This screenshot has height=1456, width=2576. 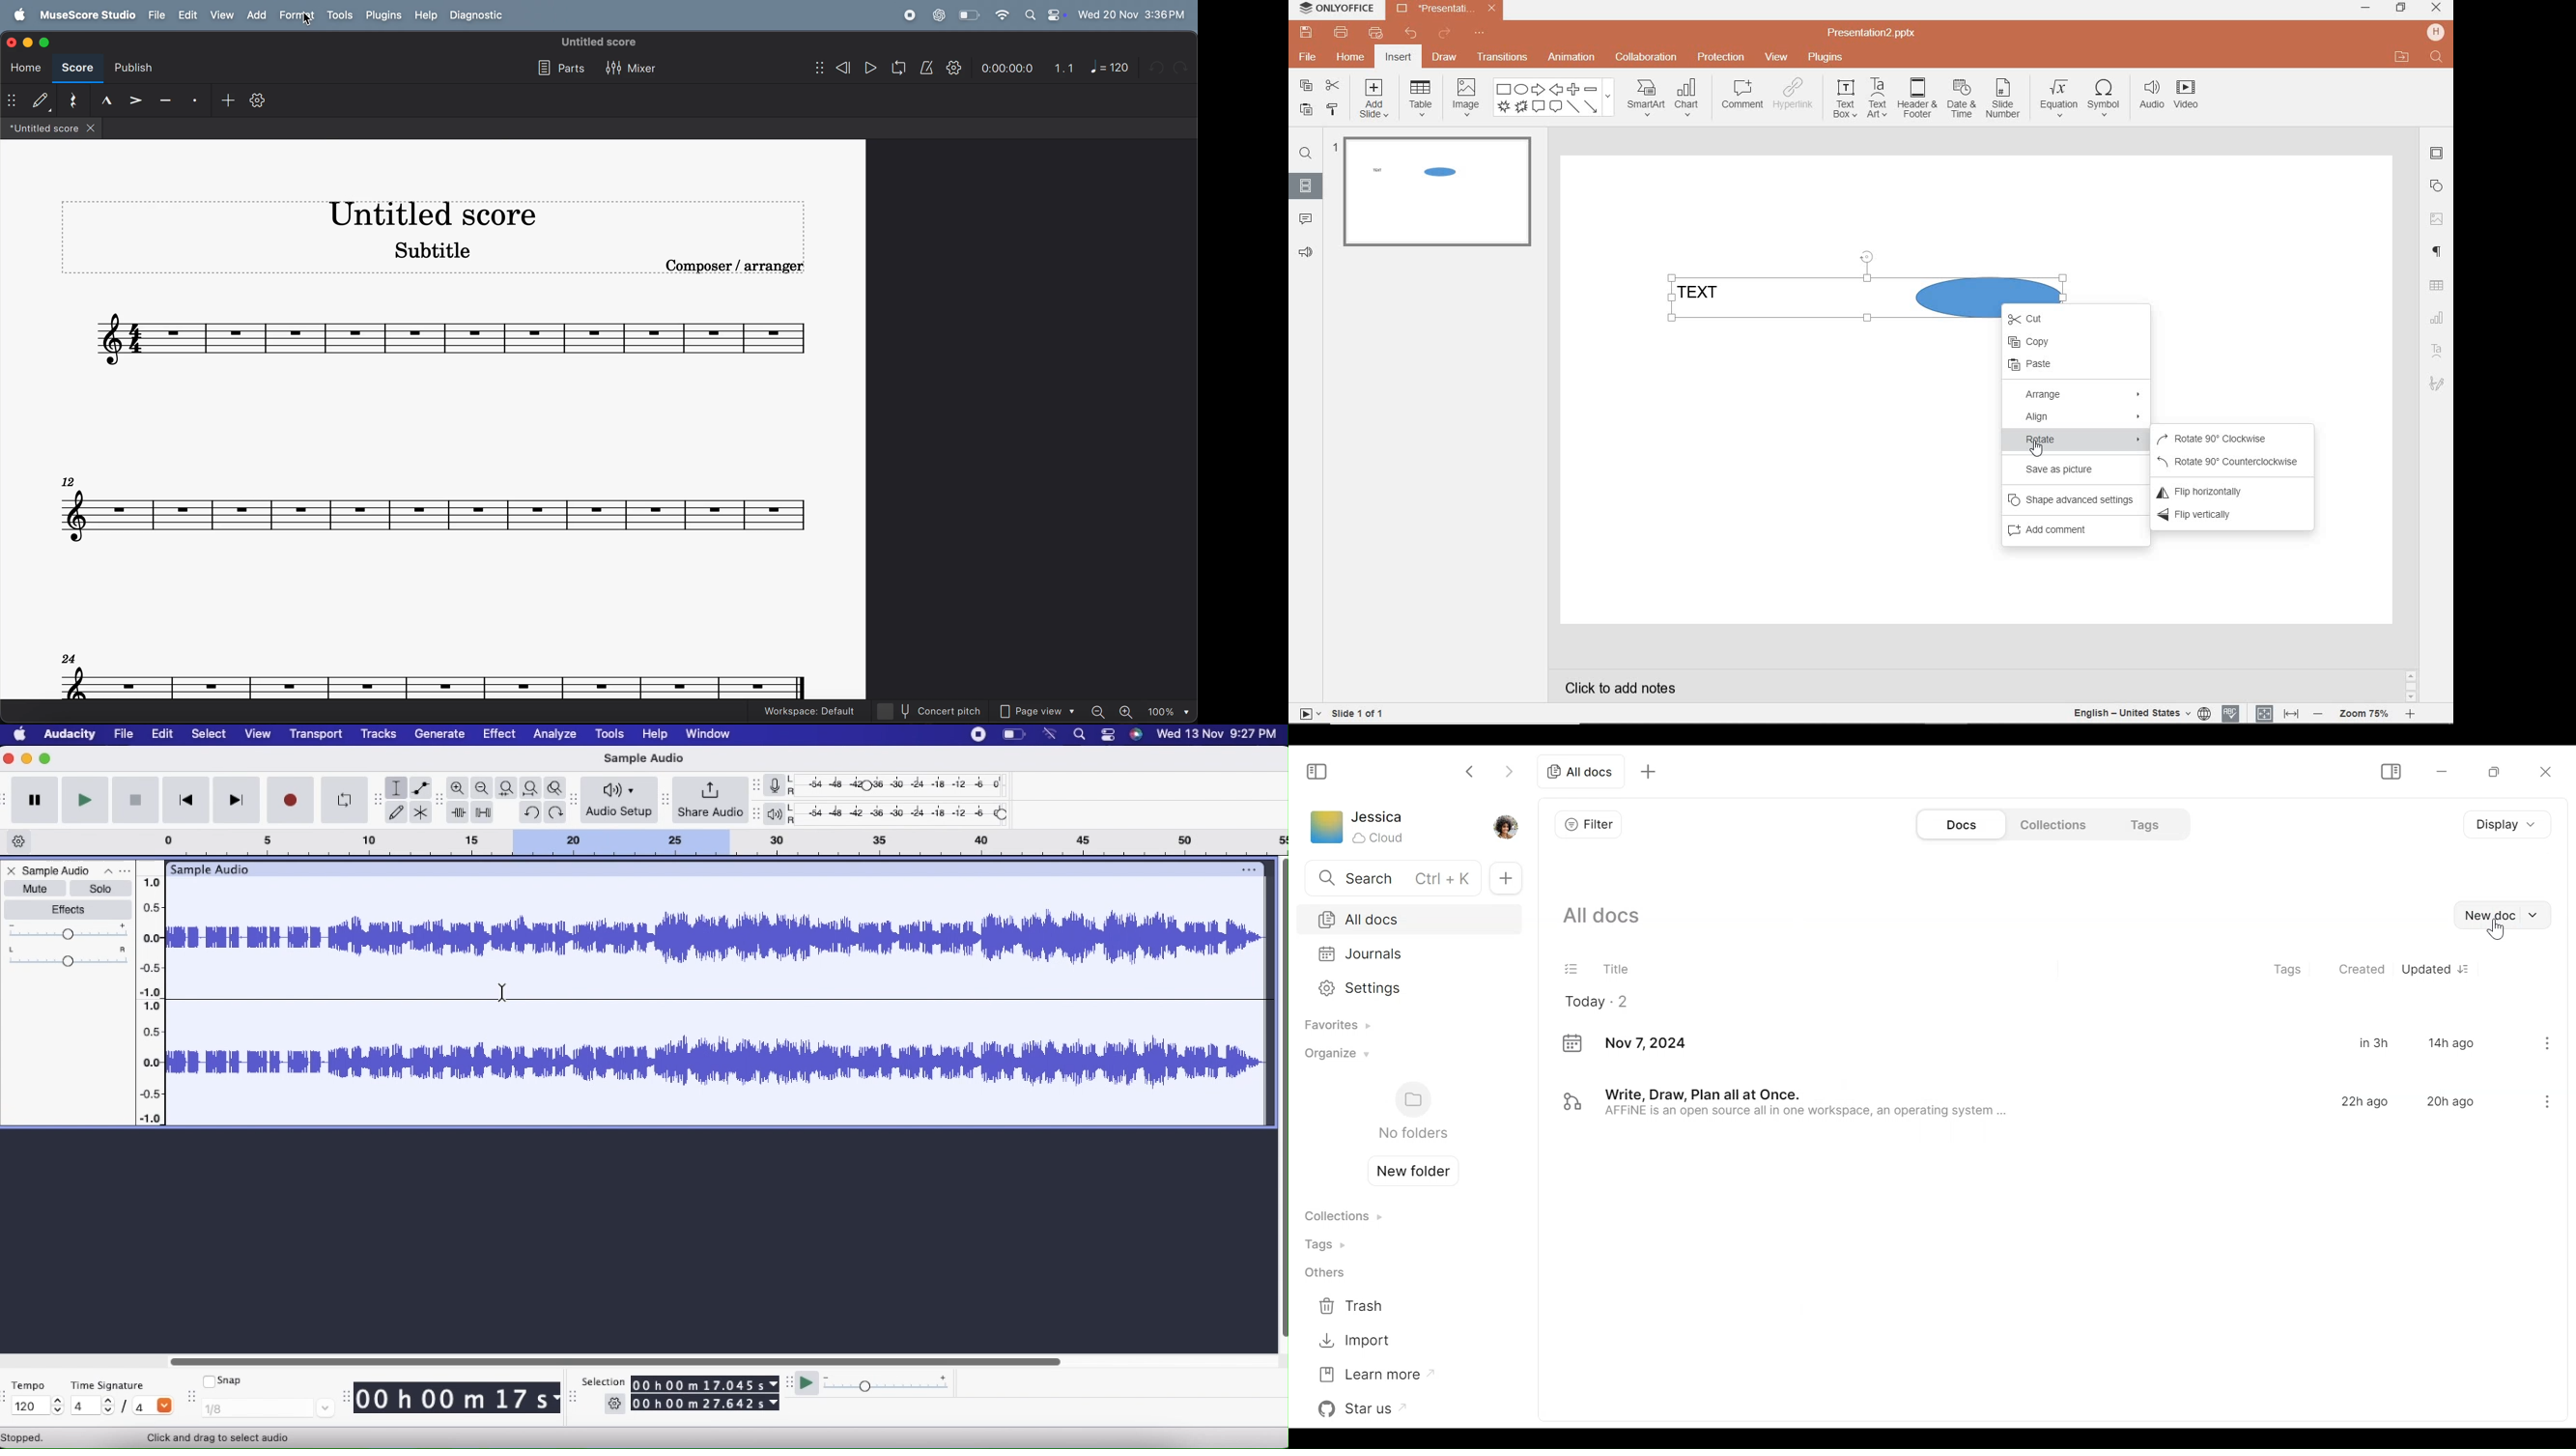 What do you see at coordinates (2075, 343) in the screenshot?
I see `copy` at bounding box center [2075, 343].